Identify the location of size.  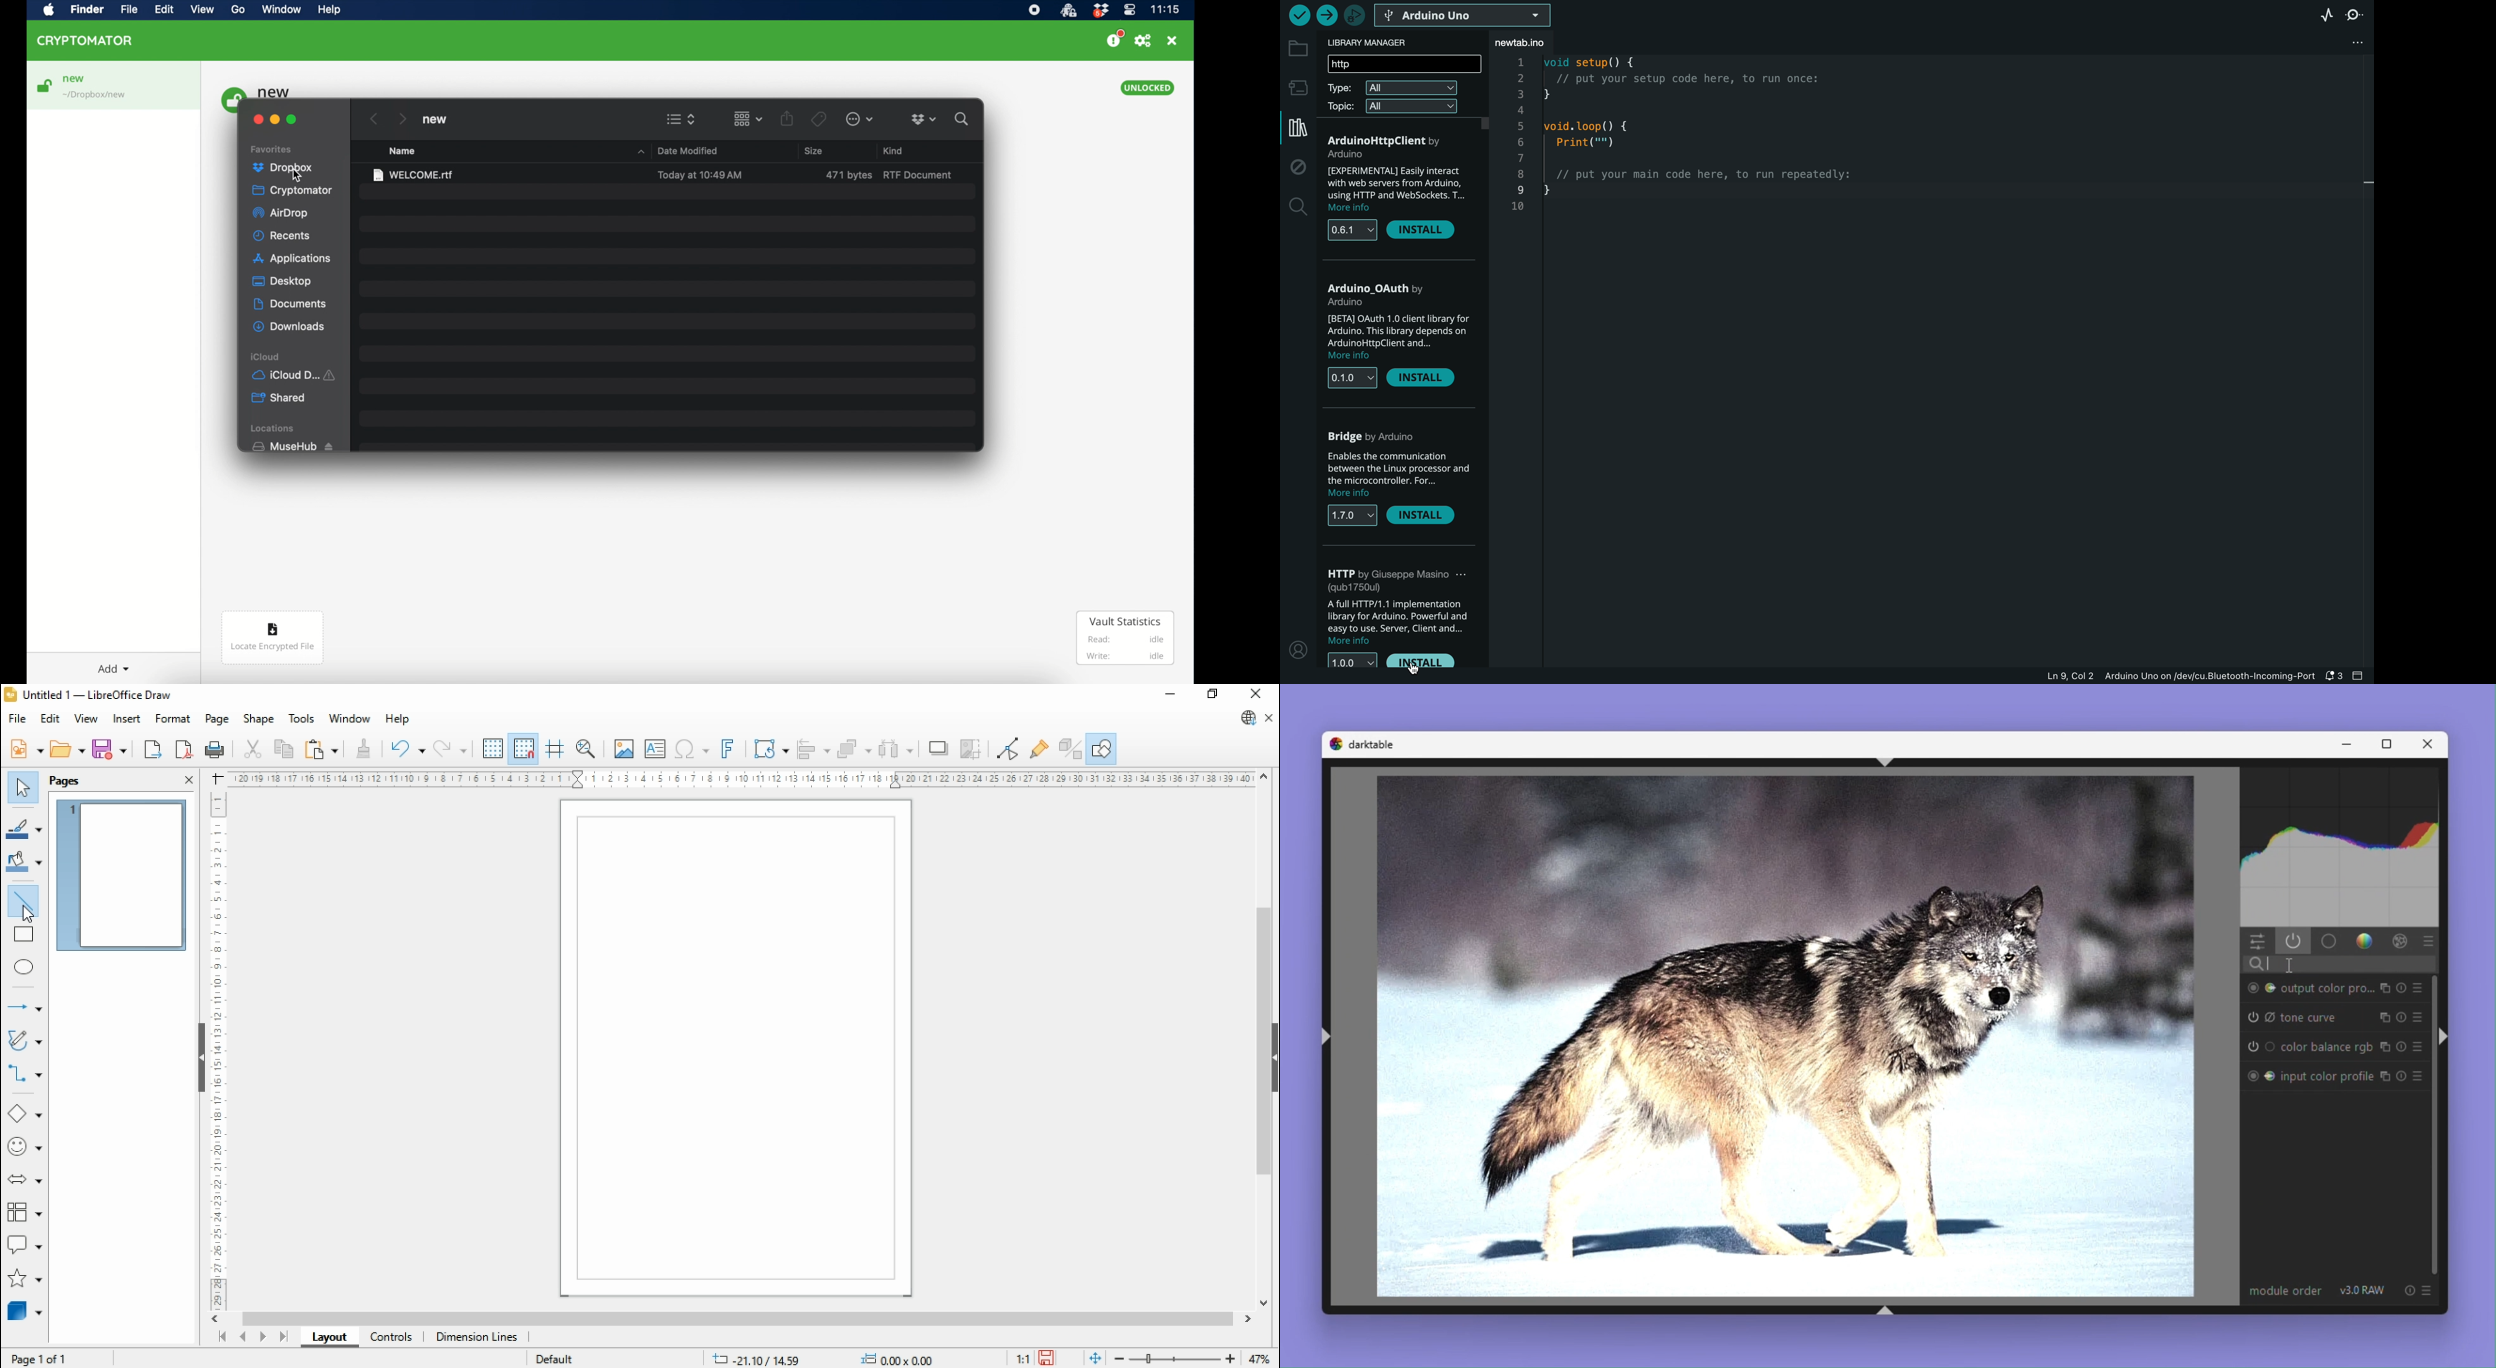
(814, 151).